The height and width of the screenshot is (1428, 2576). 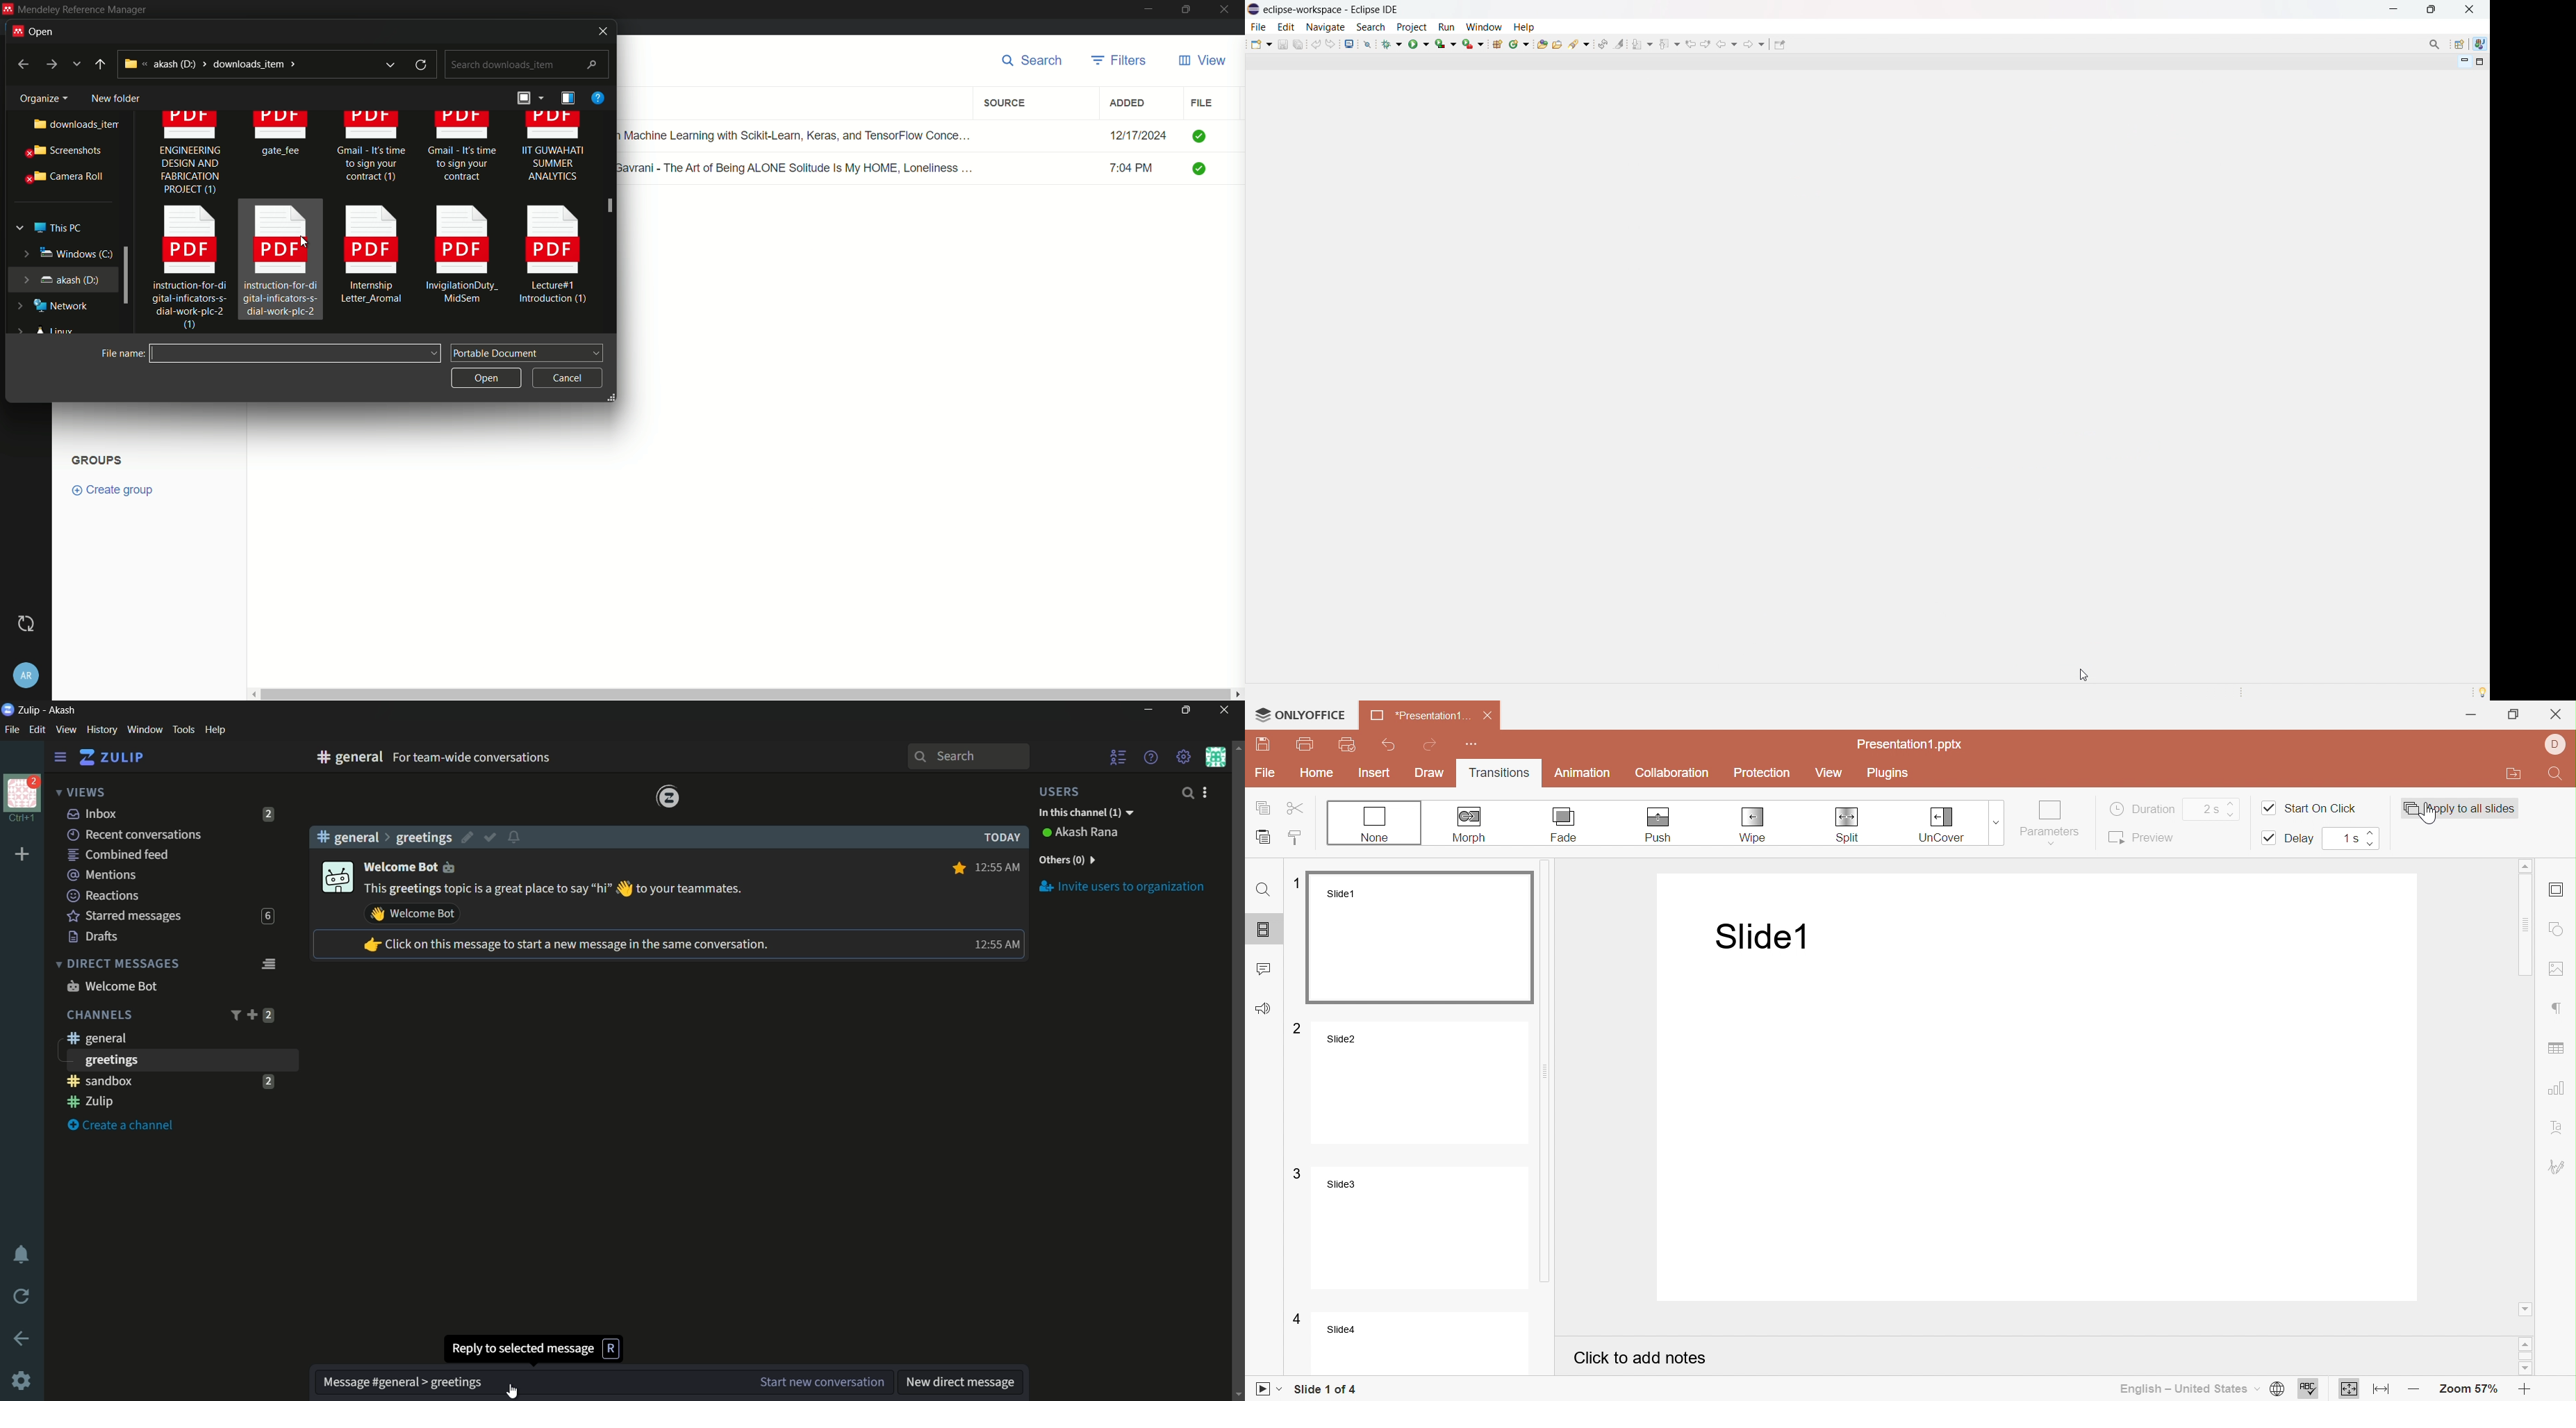 What do you see at coordinates (390, 64) in the screenshot?
I see `expand` at bounding box center [390, 64].